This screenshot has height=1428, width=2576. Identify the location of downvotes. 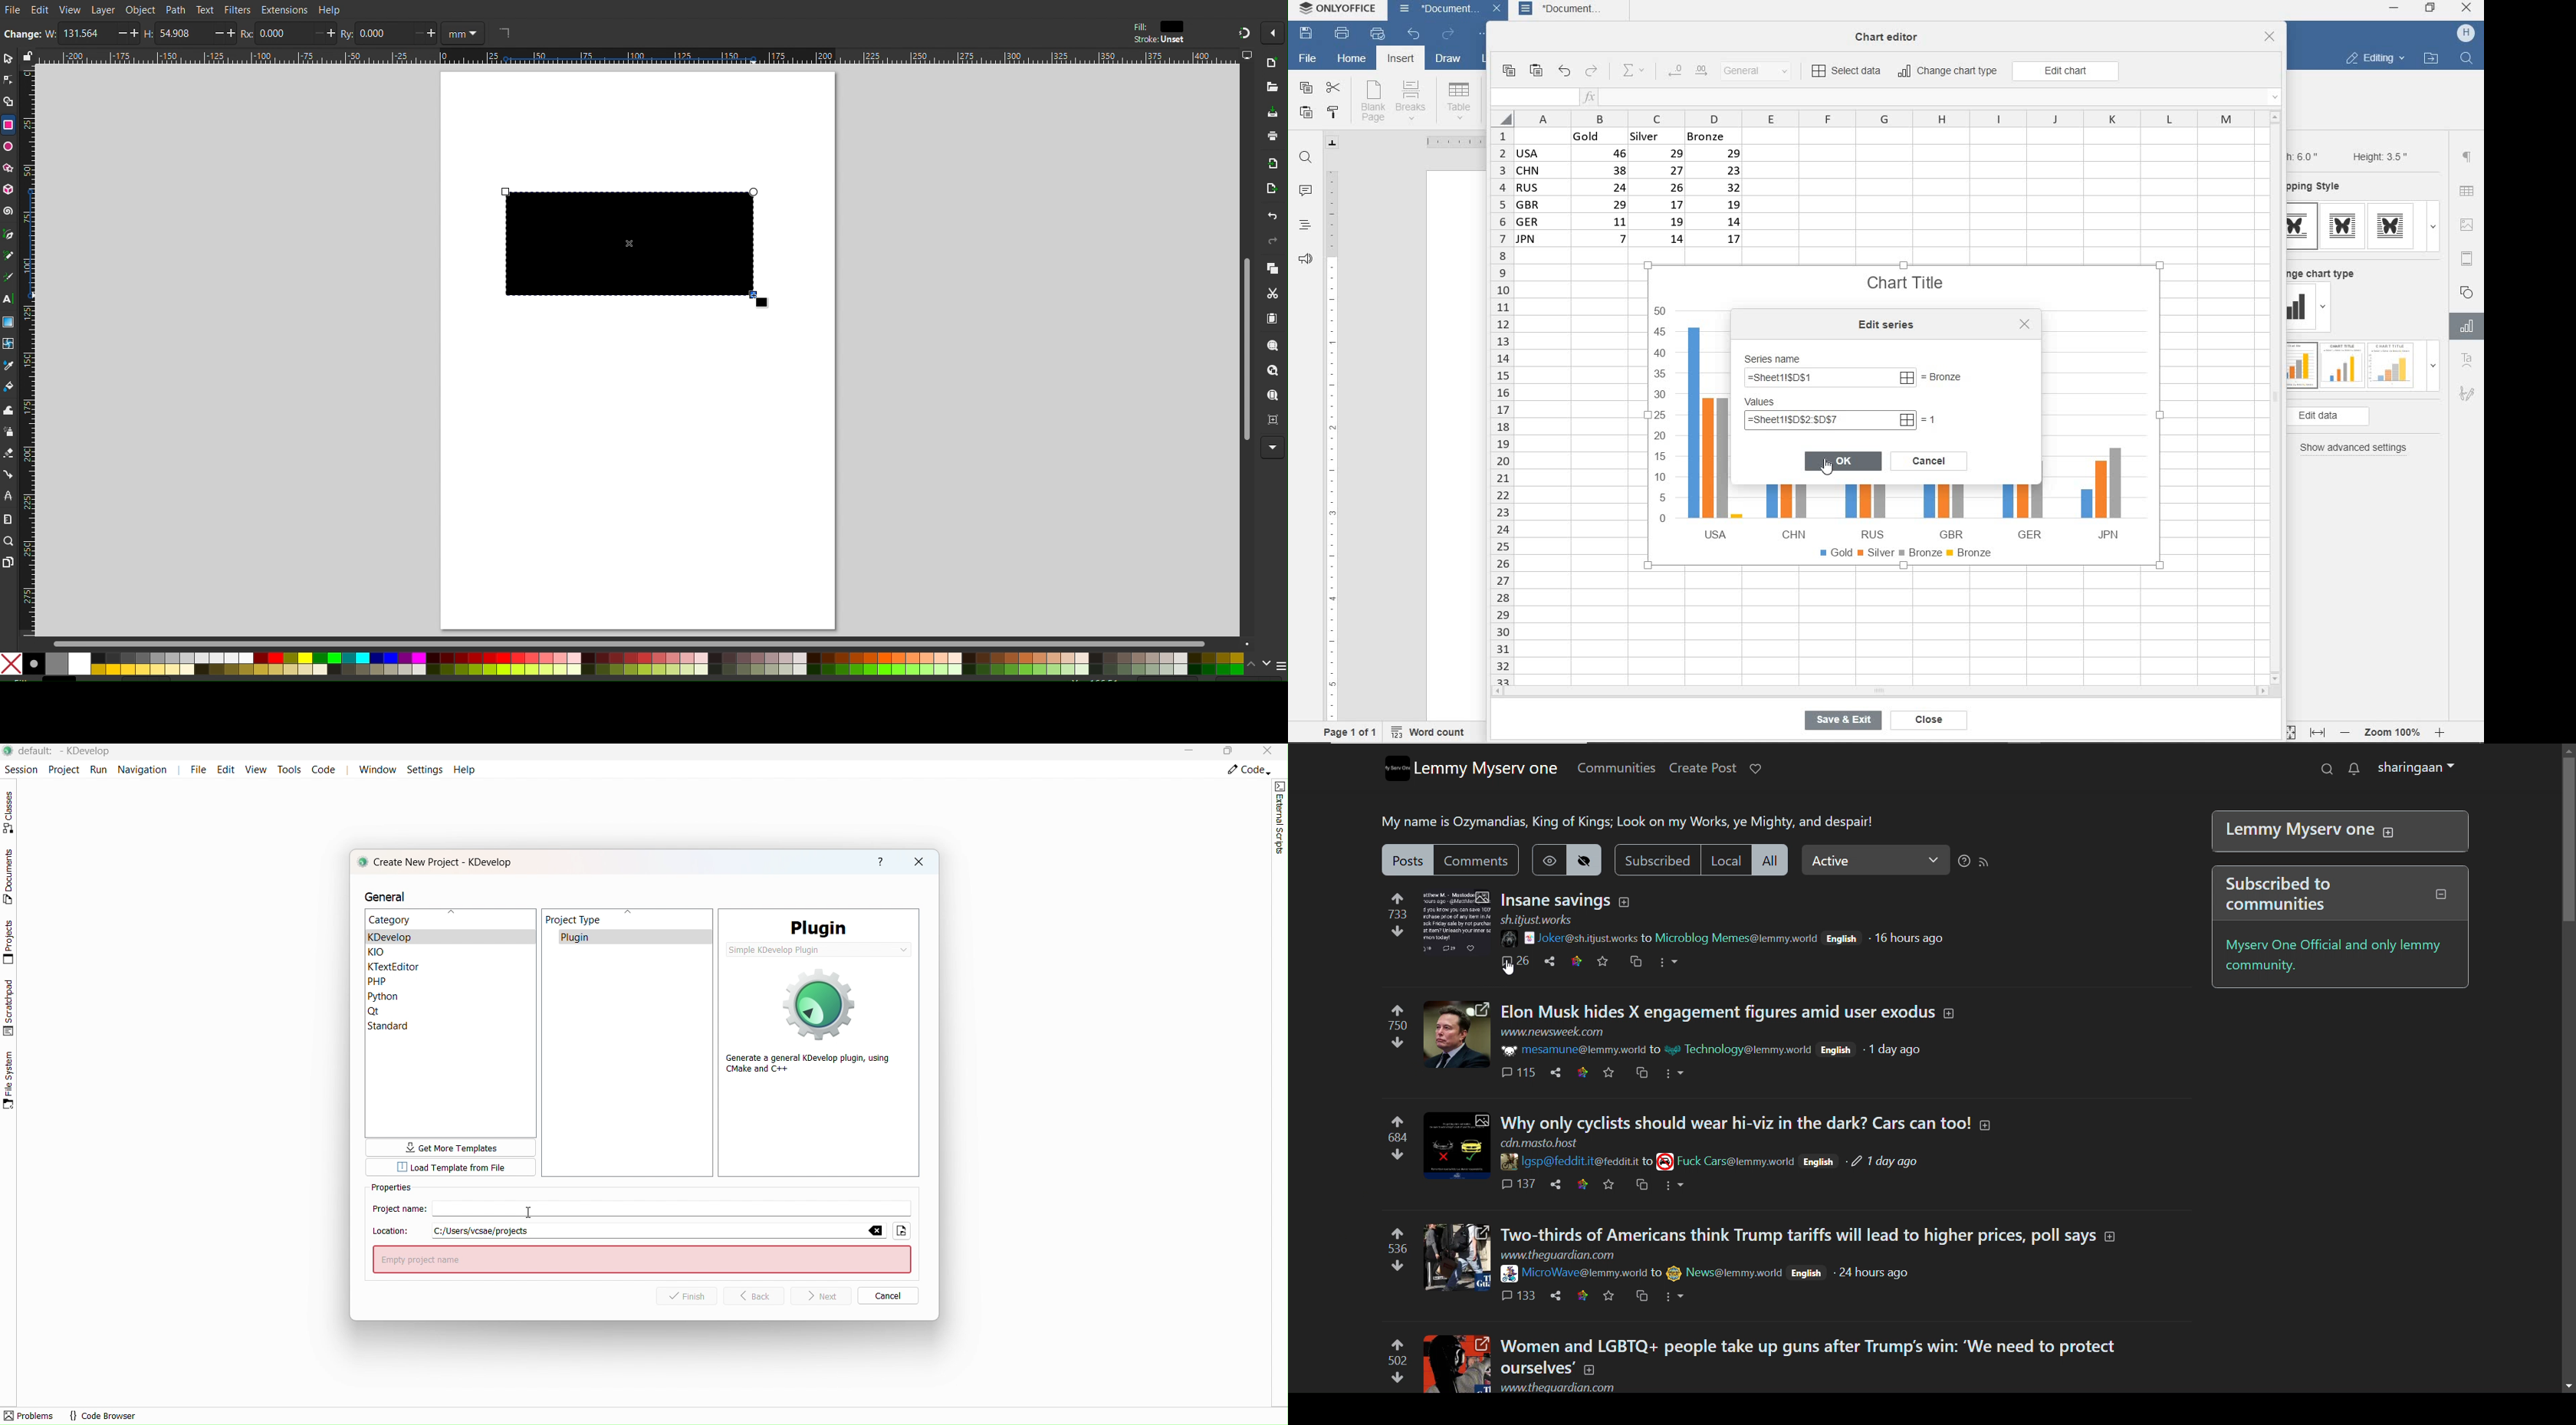
(1393, 1045).